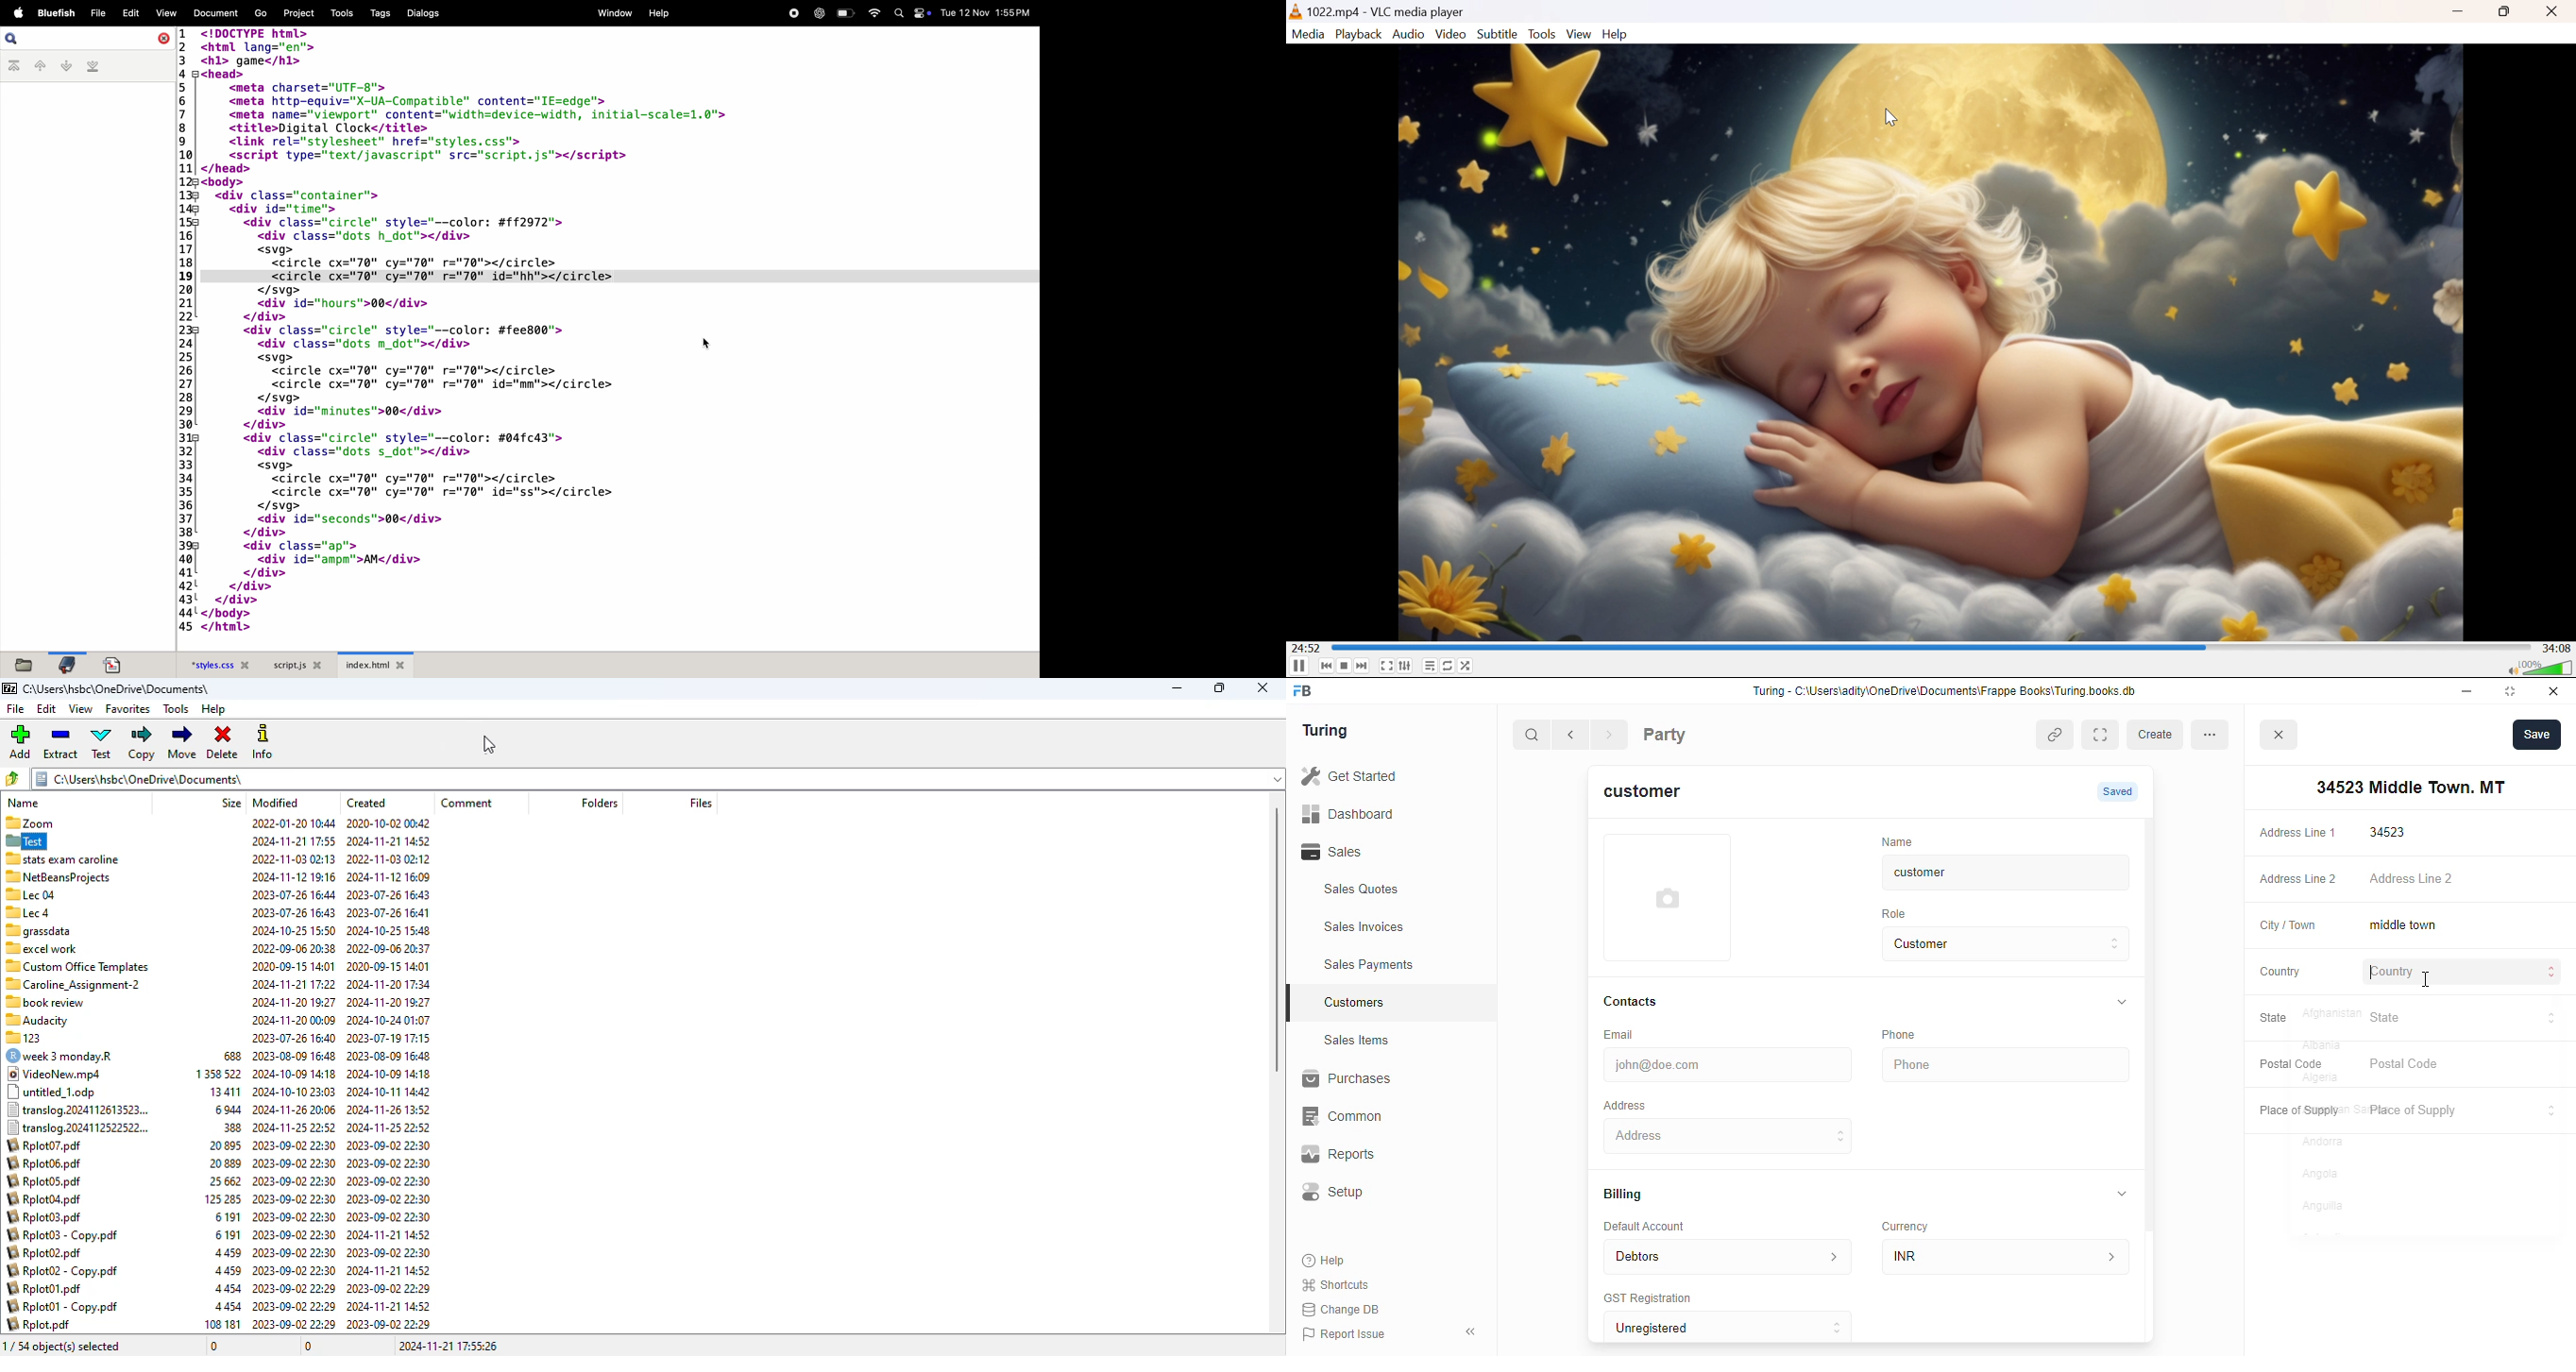  Describe the element at coordinates (389, 877) in the screenshot. I see `2024-11-12 16:09` at that location.